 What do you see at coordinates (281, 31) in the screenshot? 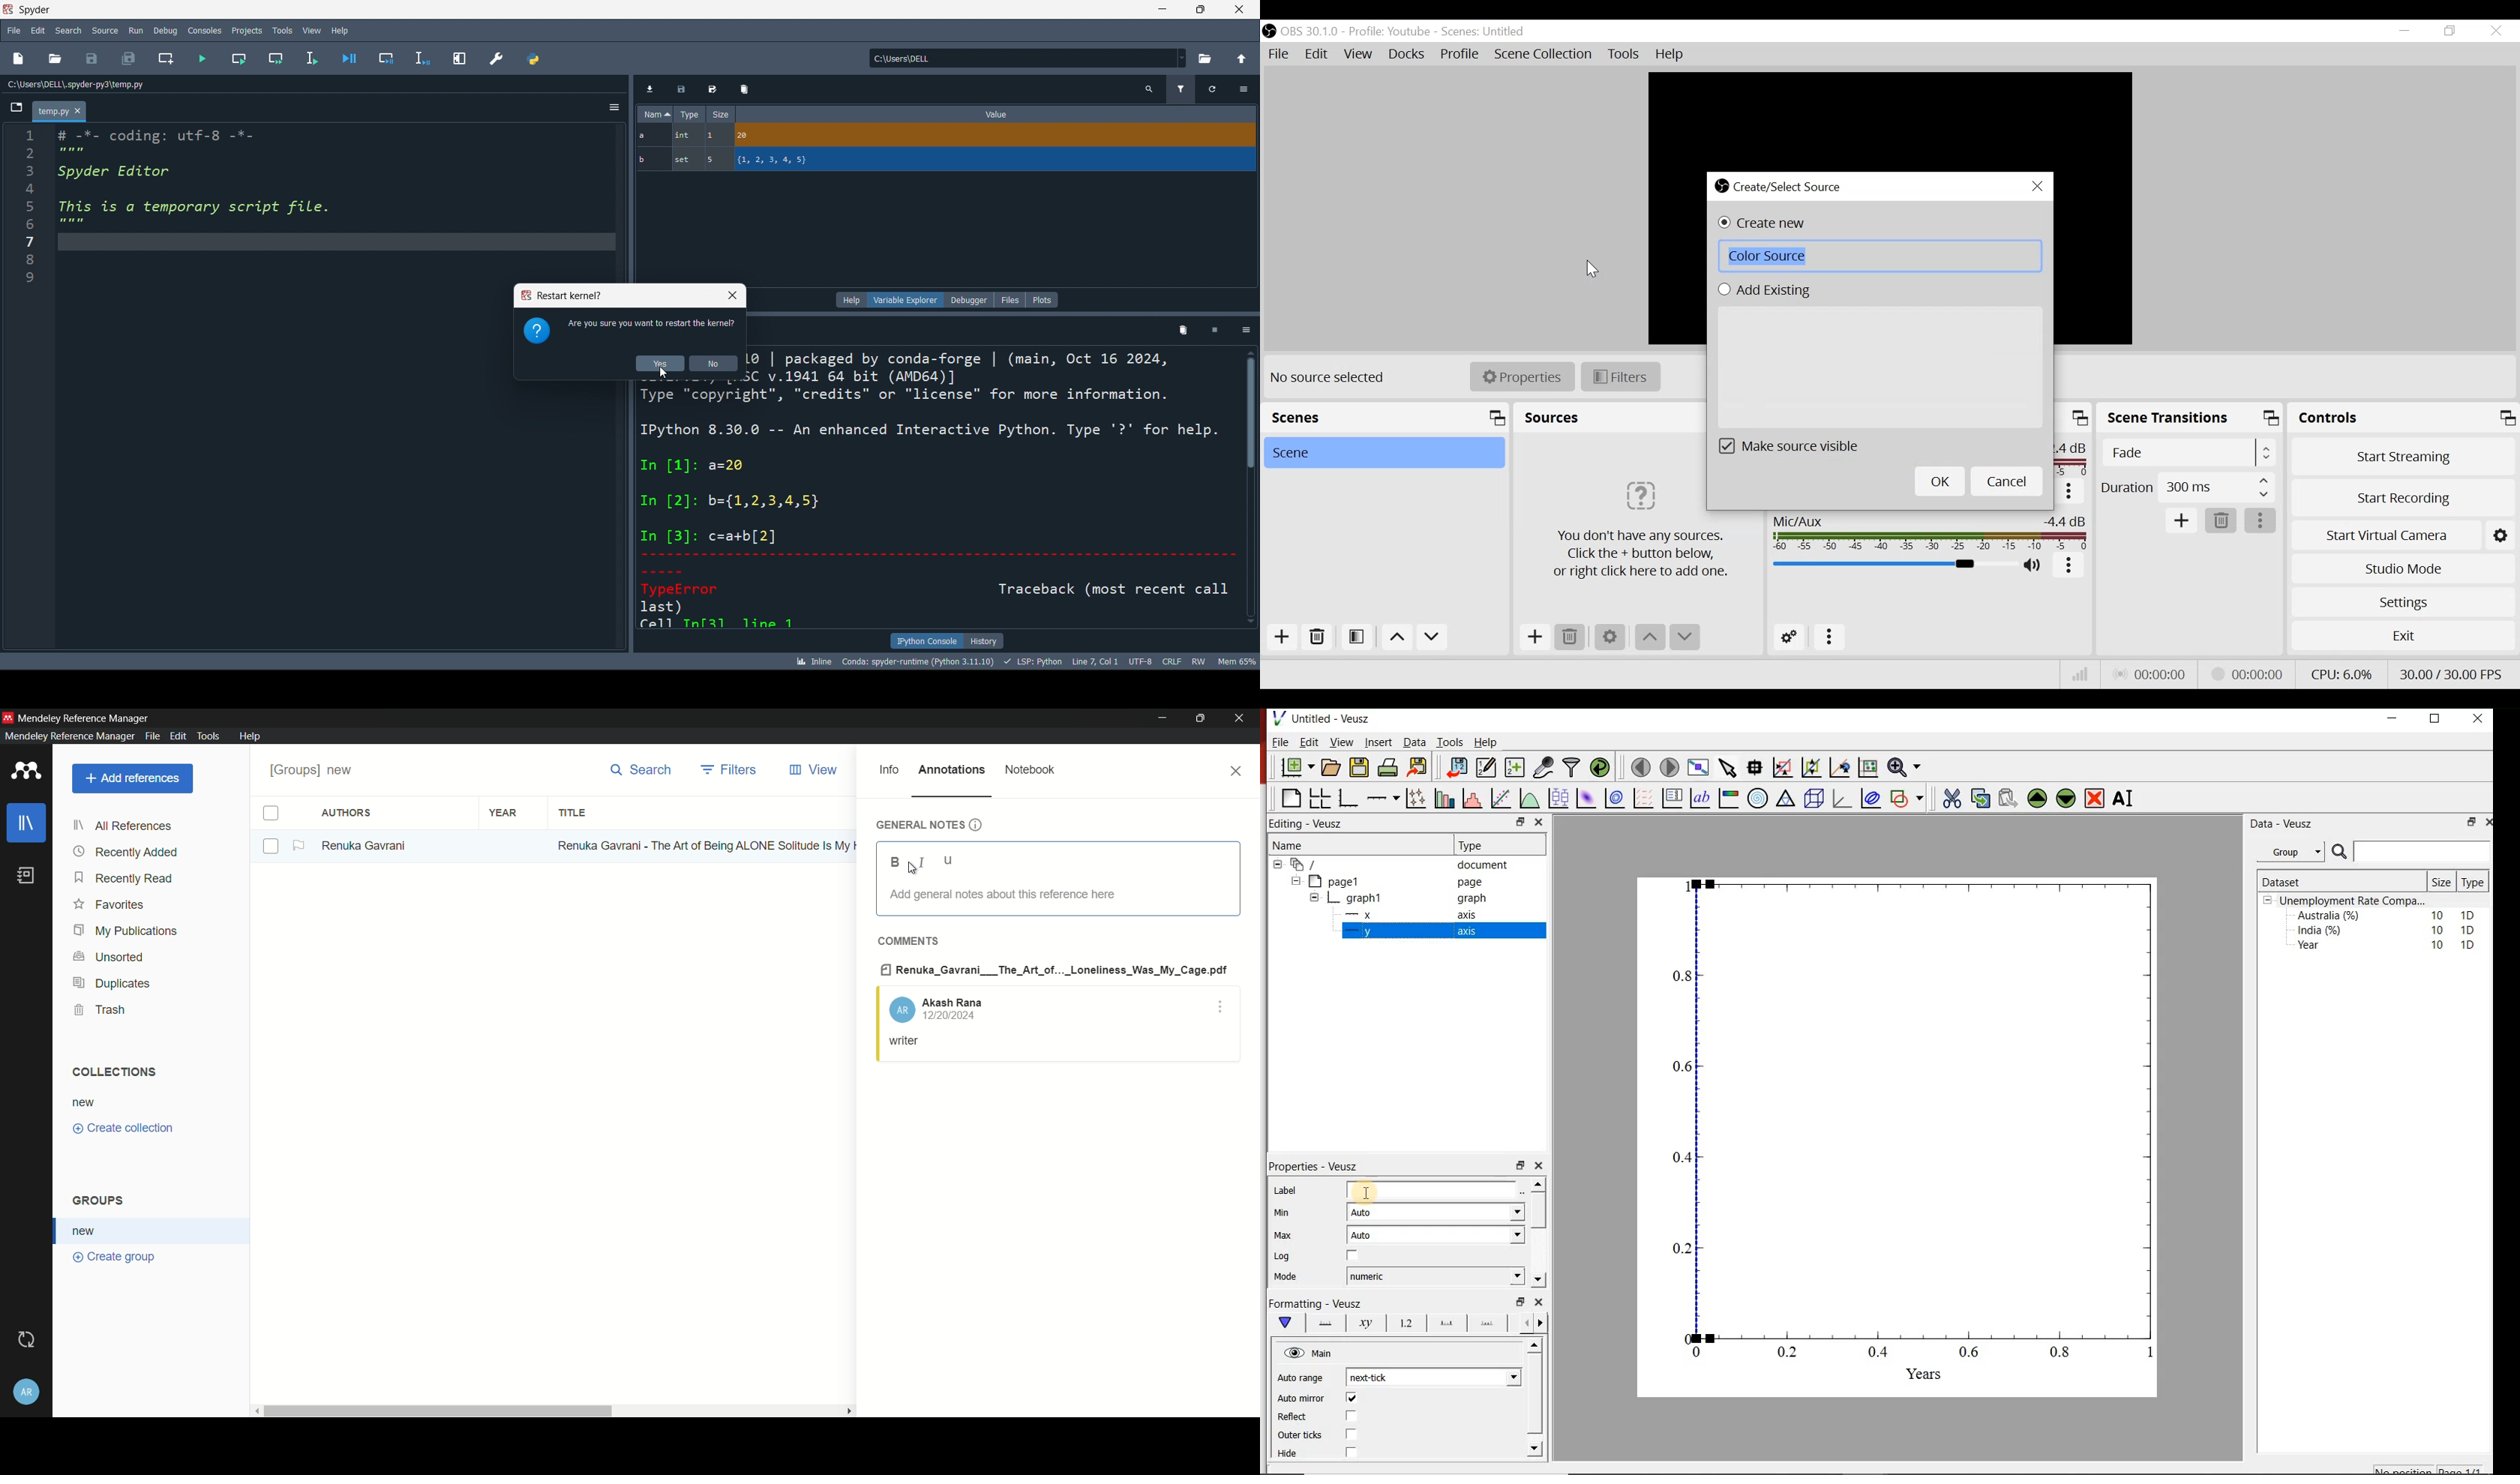
I see `Tools` at bounding box center [281, 31].